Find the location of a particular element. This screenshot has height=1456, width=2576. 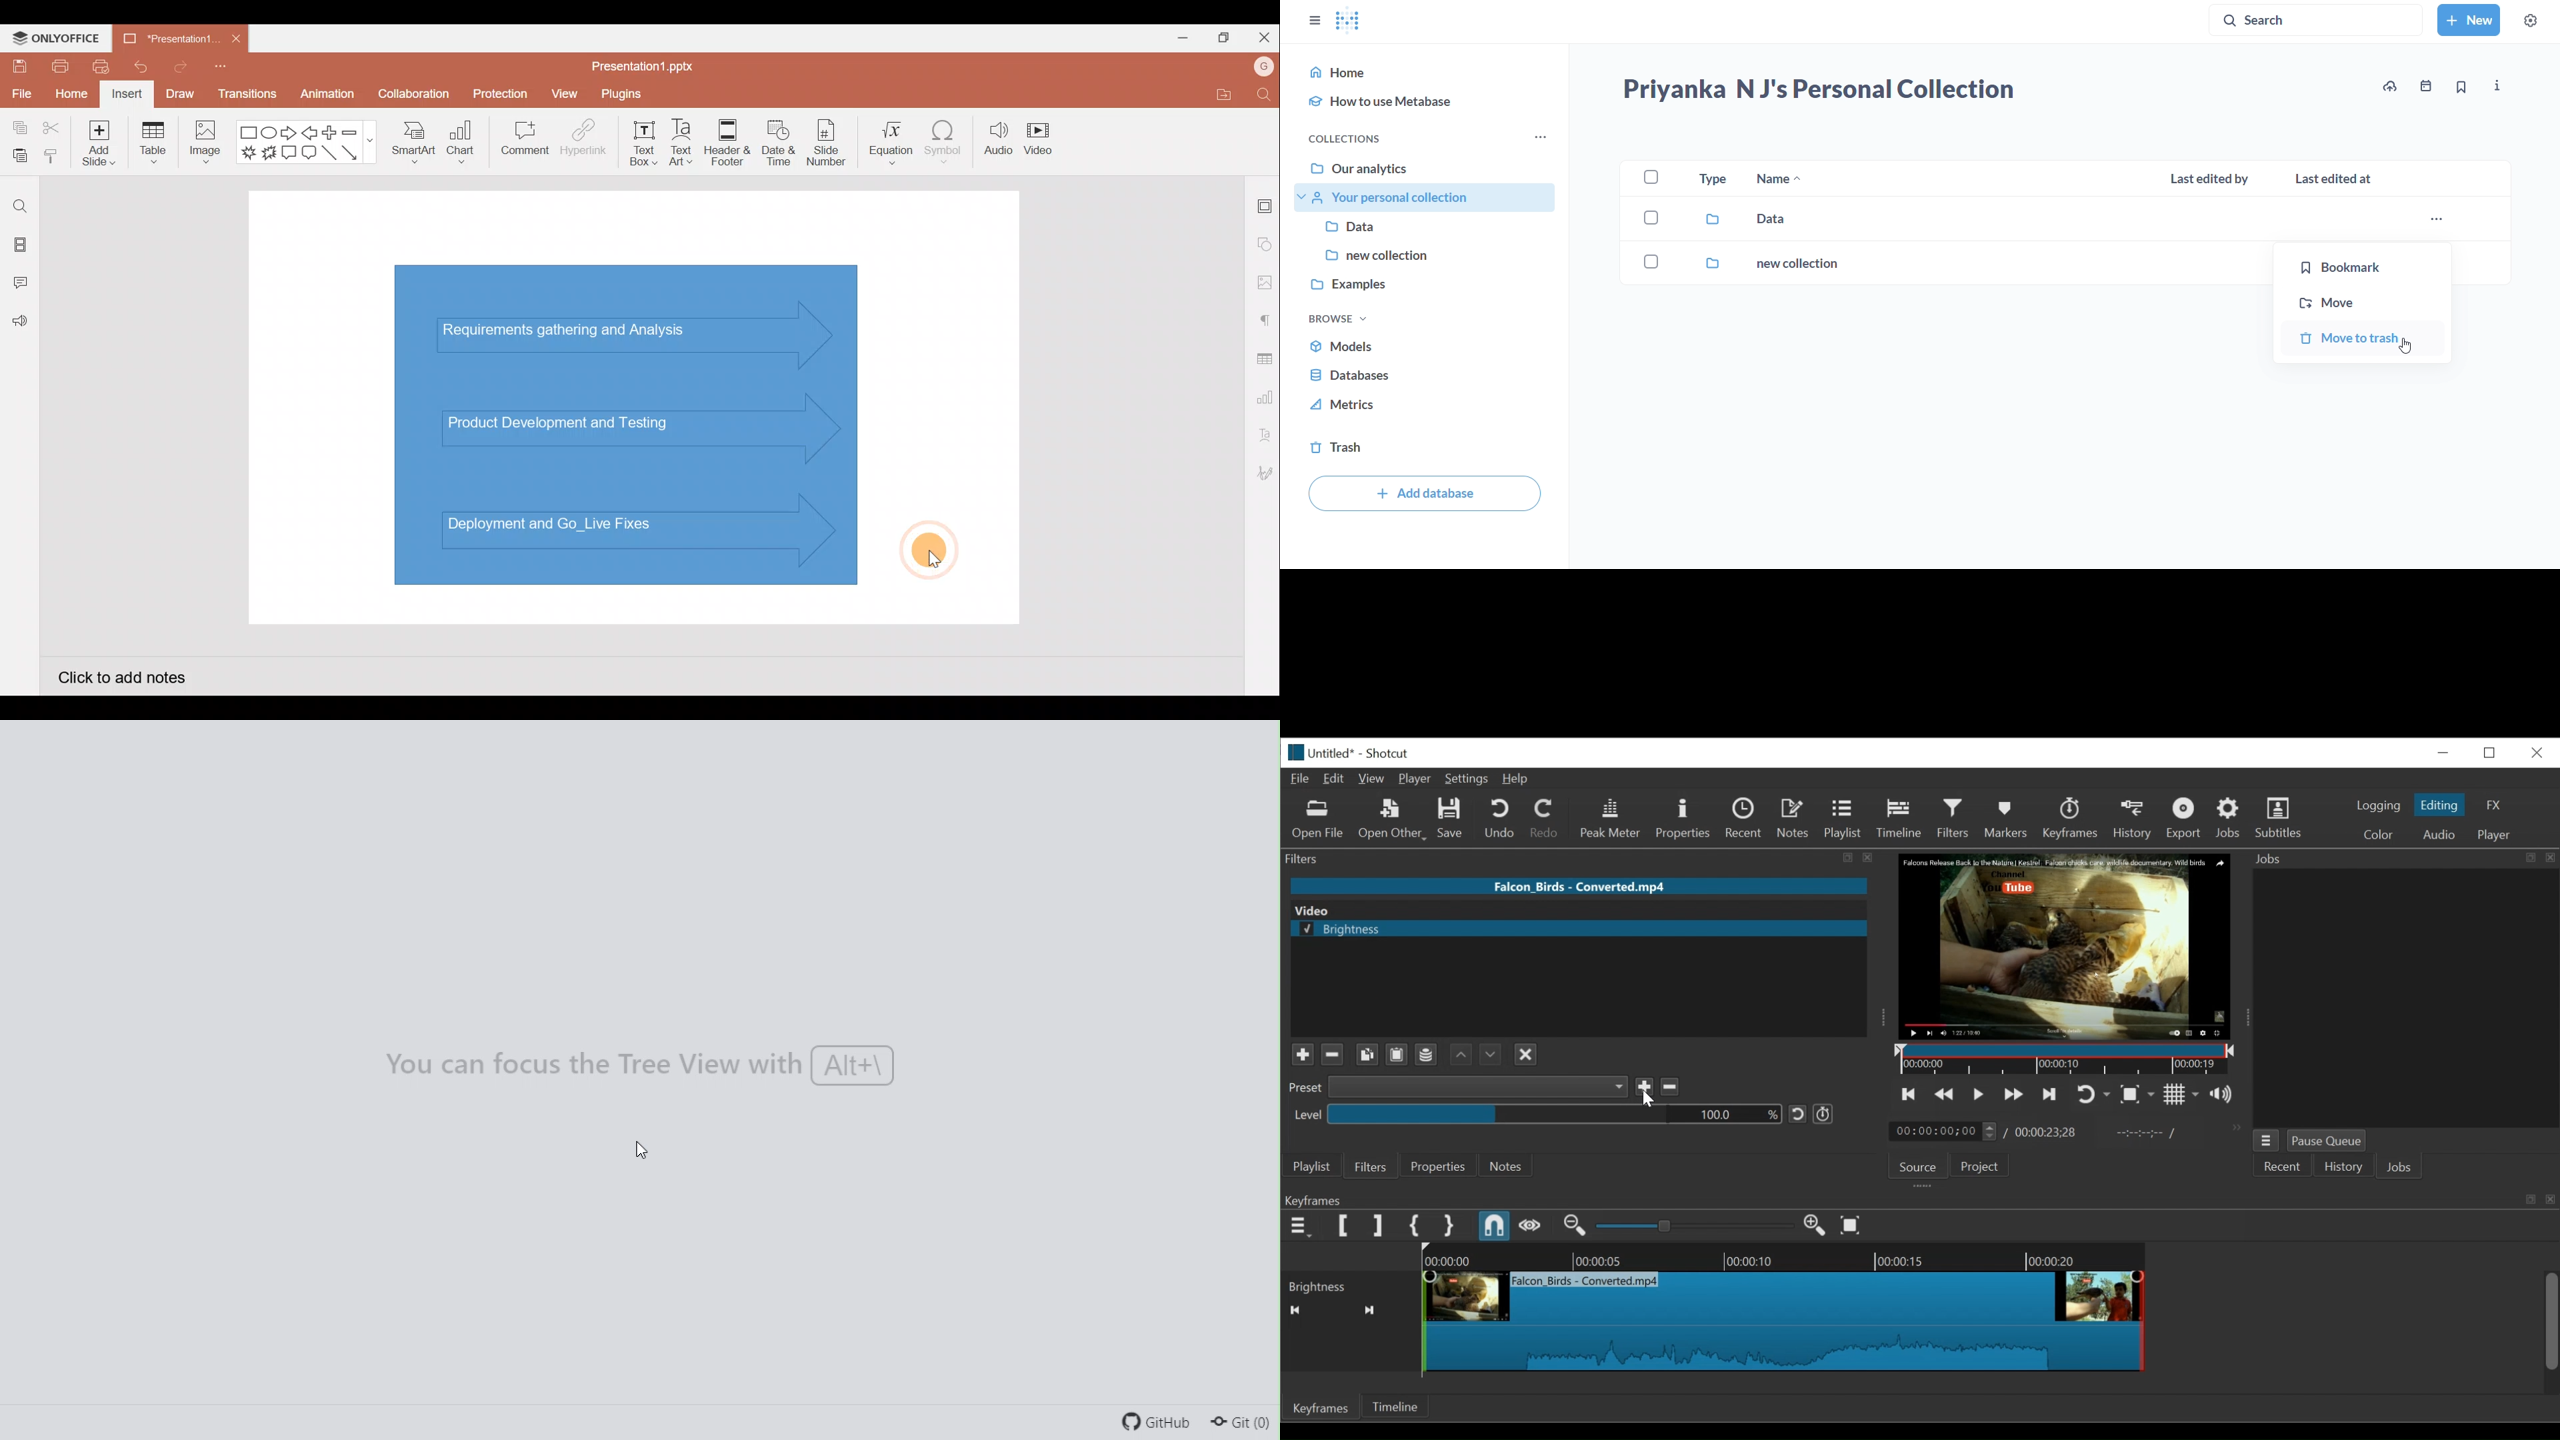

Protection is located at coordinates (497, 94).